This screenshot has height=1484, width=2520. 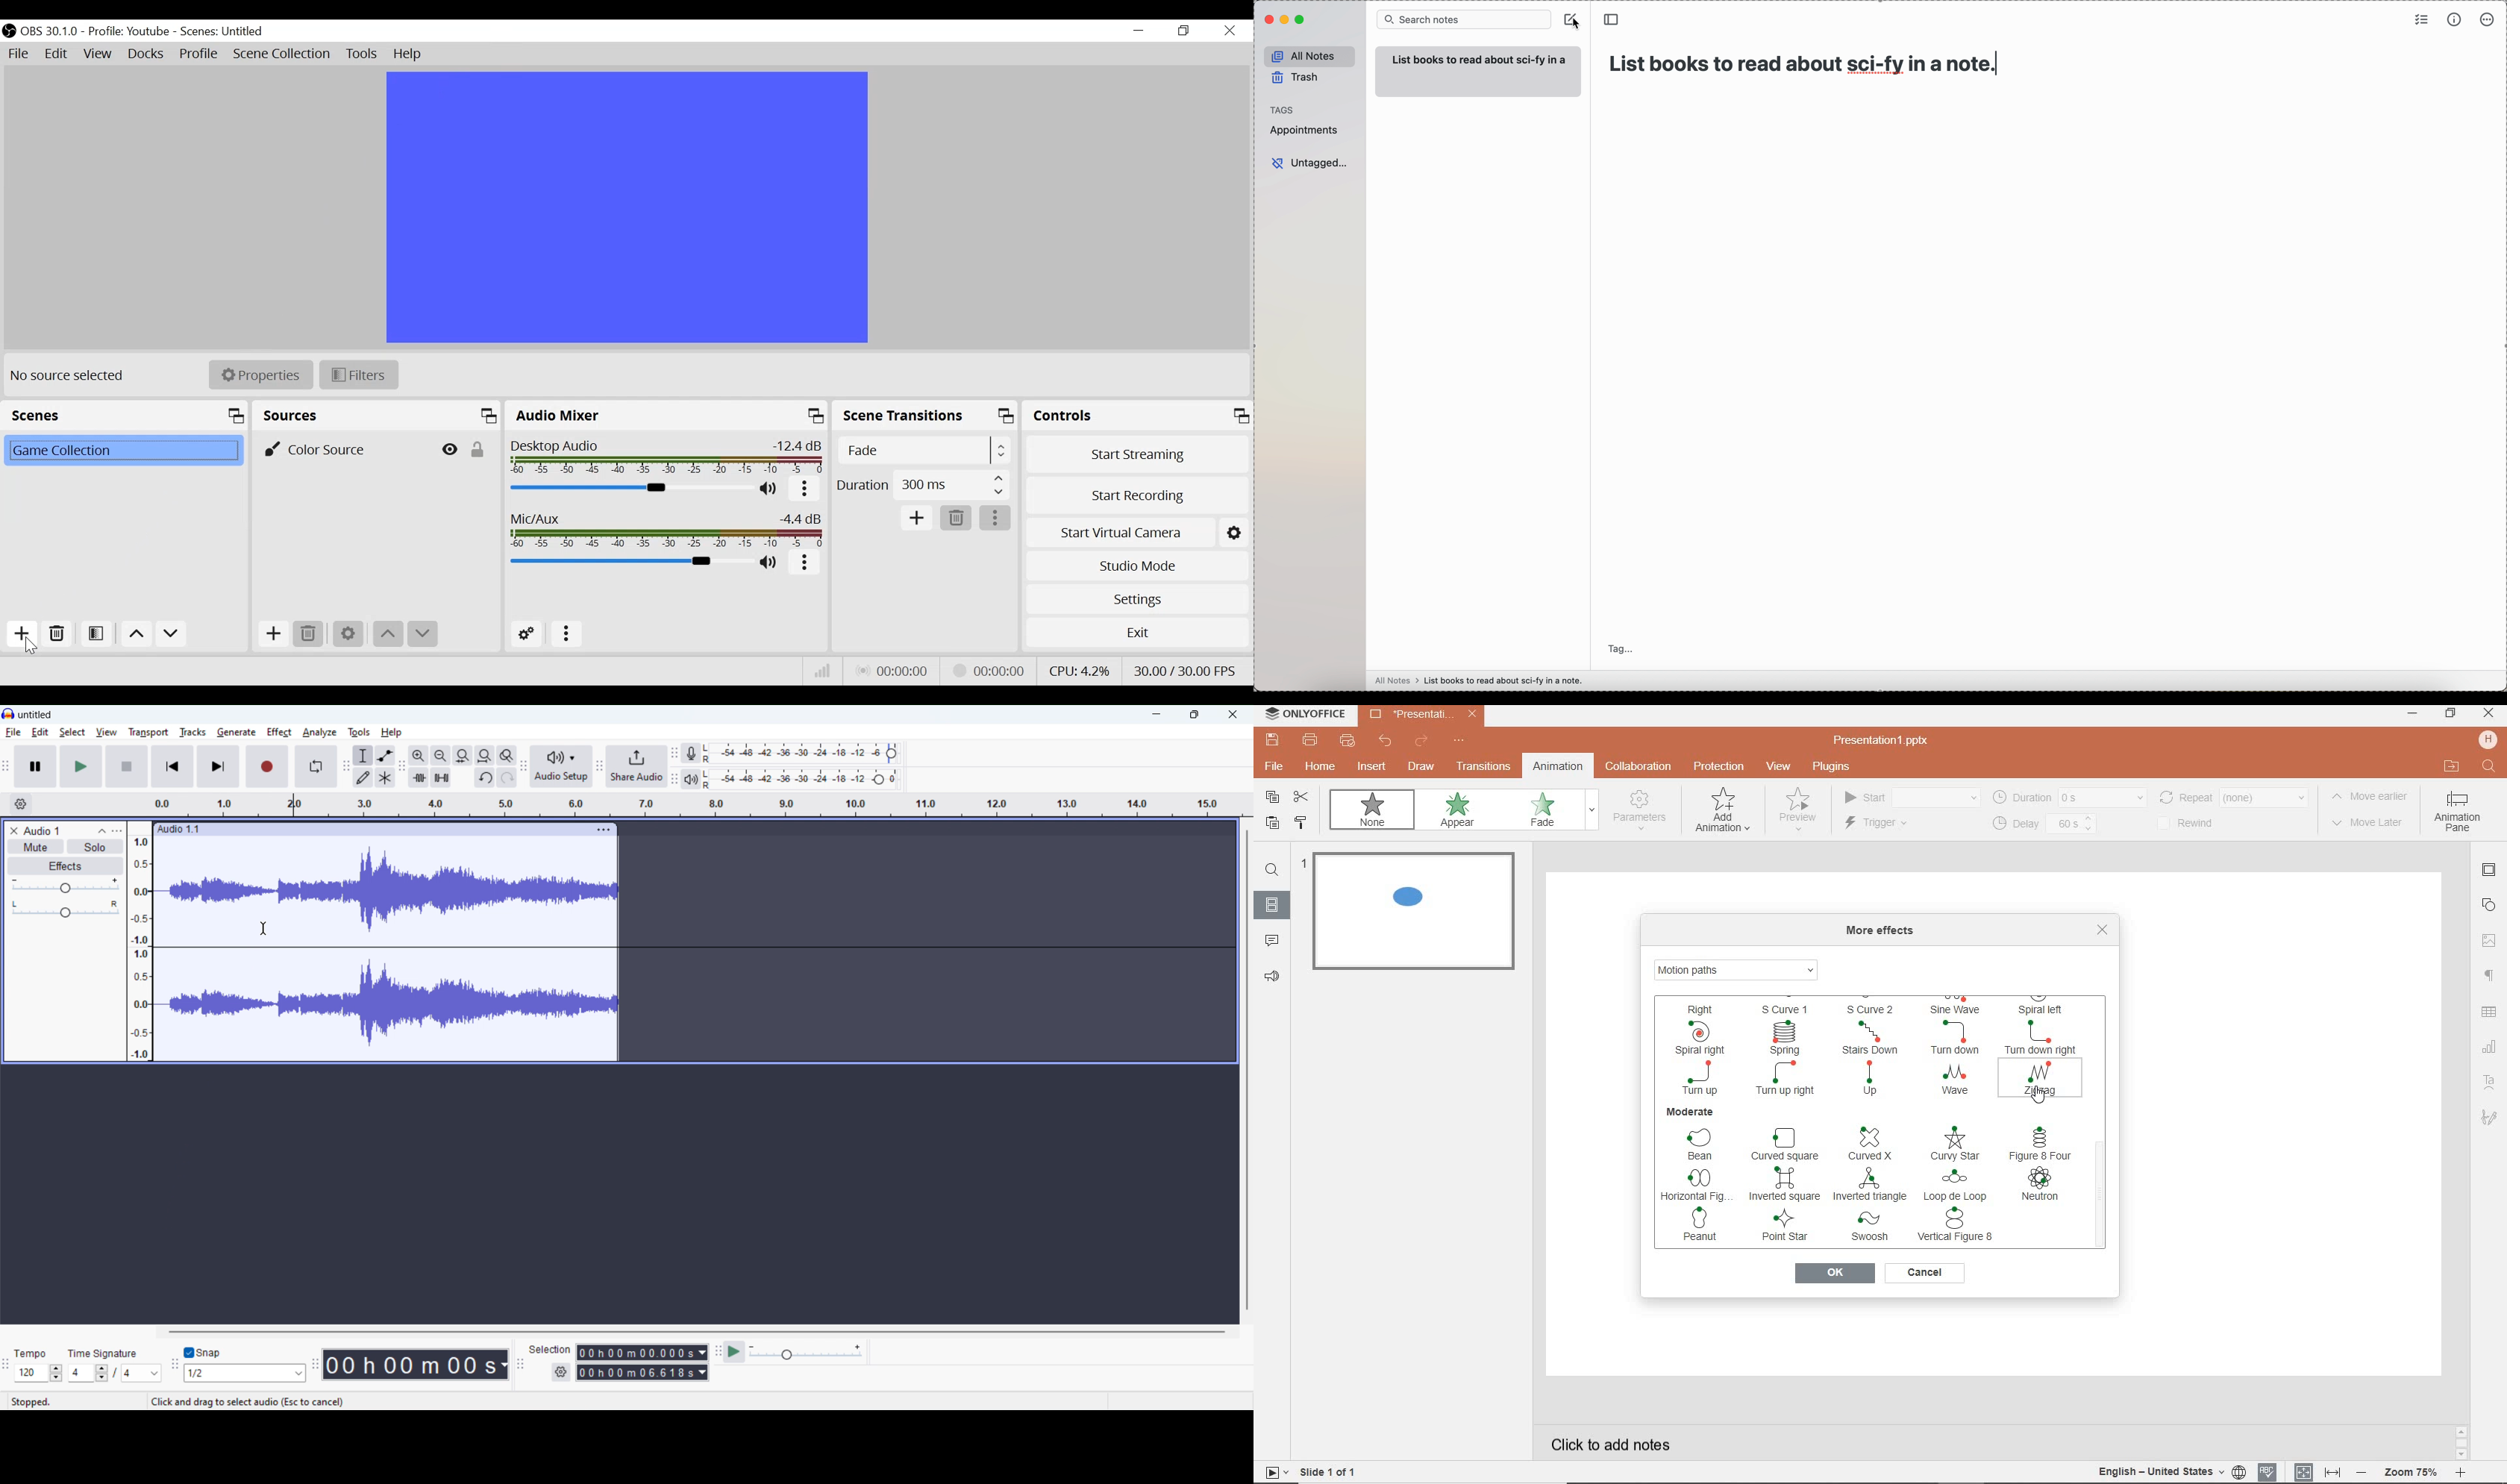 I want to click on slide settings, so click(x=2491, y=872).